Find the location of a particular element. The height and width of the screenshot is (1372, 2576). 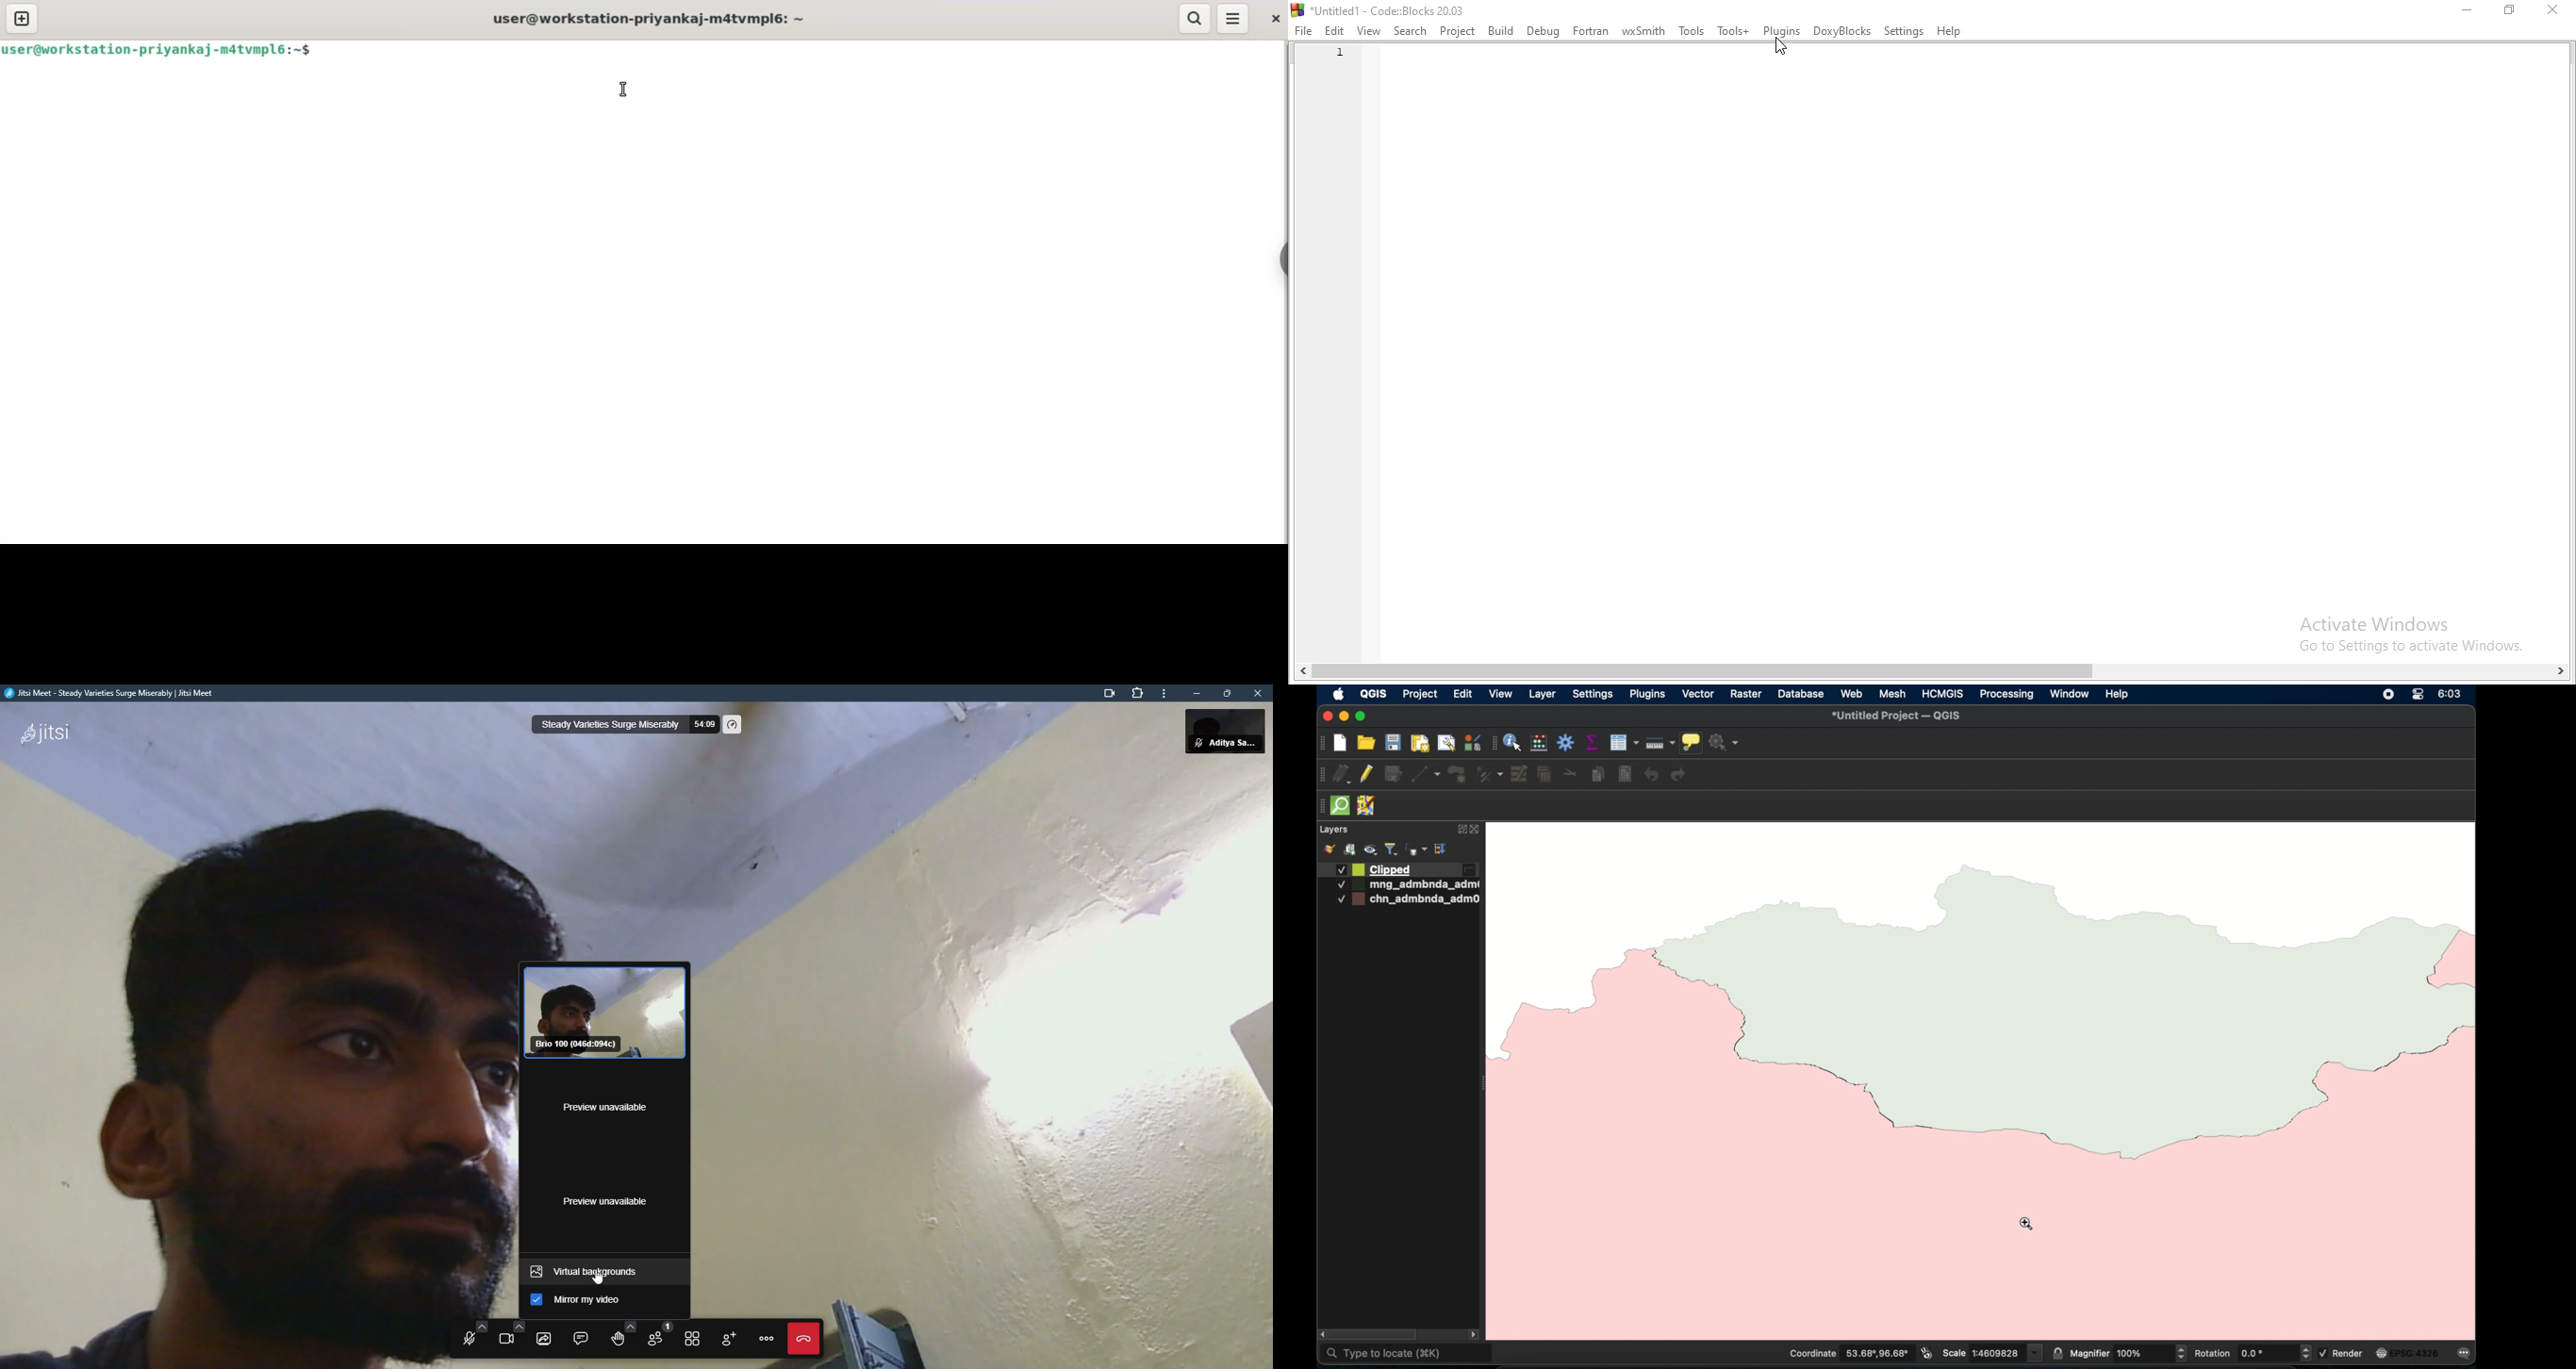

scale is located at coordinates (1993, 1352).